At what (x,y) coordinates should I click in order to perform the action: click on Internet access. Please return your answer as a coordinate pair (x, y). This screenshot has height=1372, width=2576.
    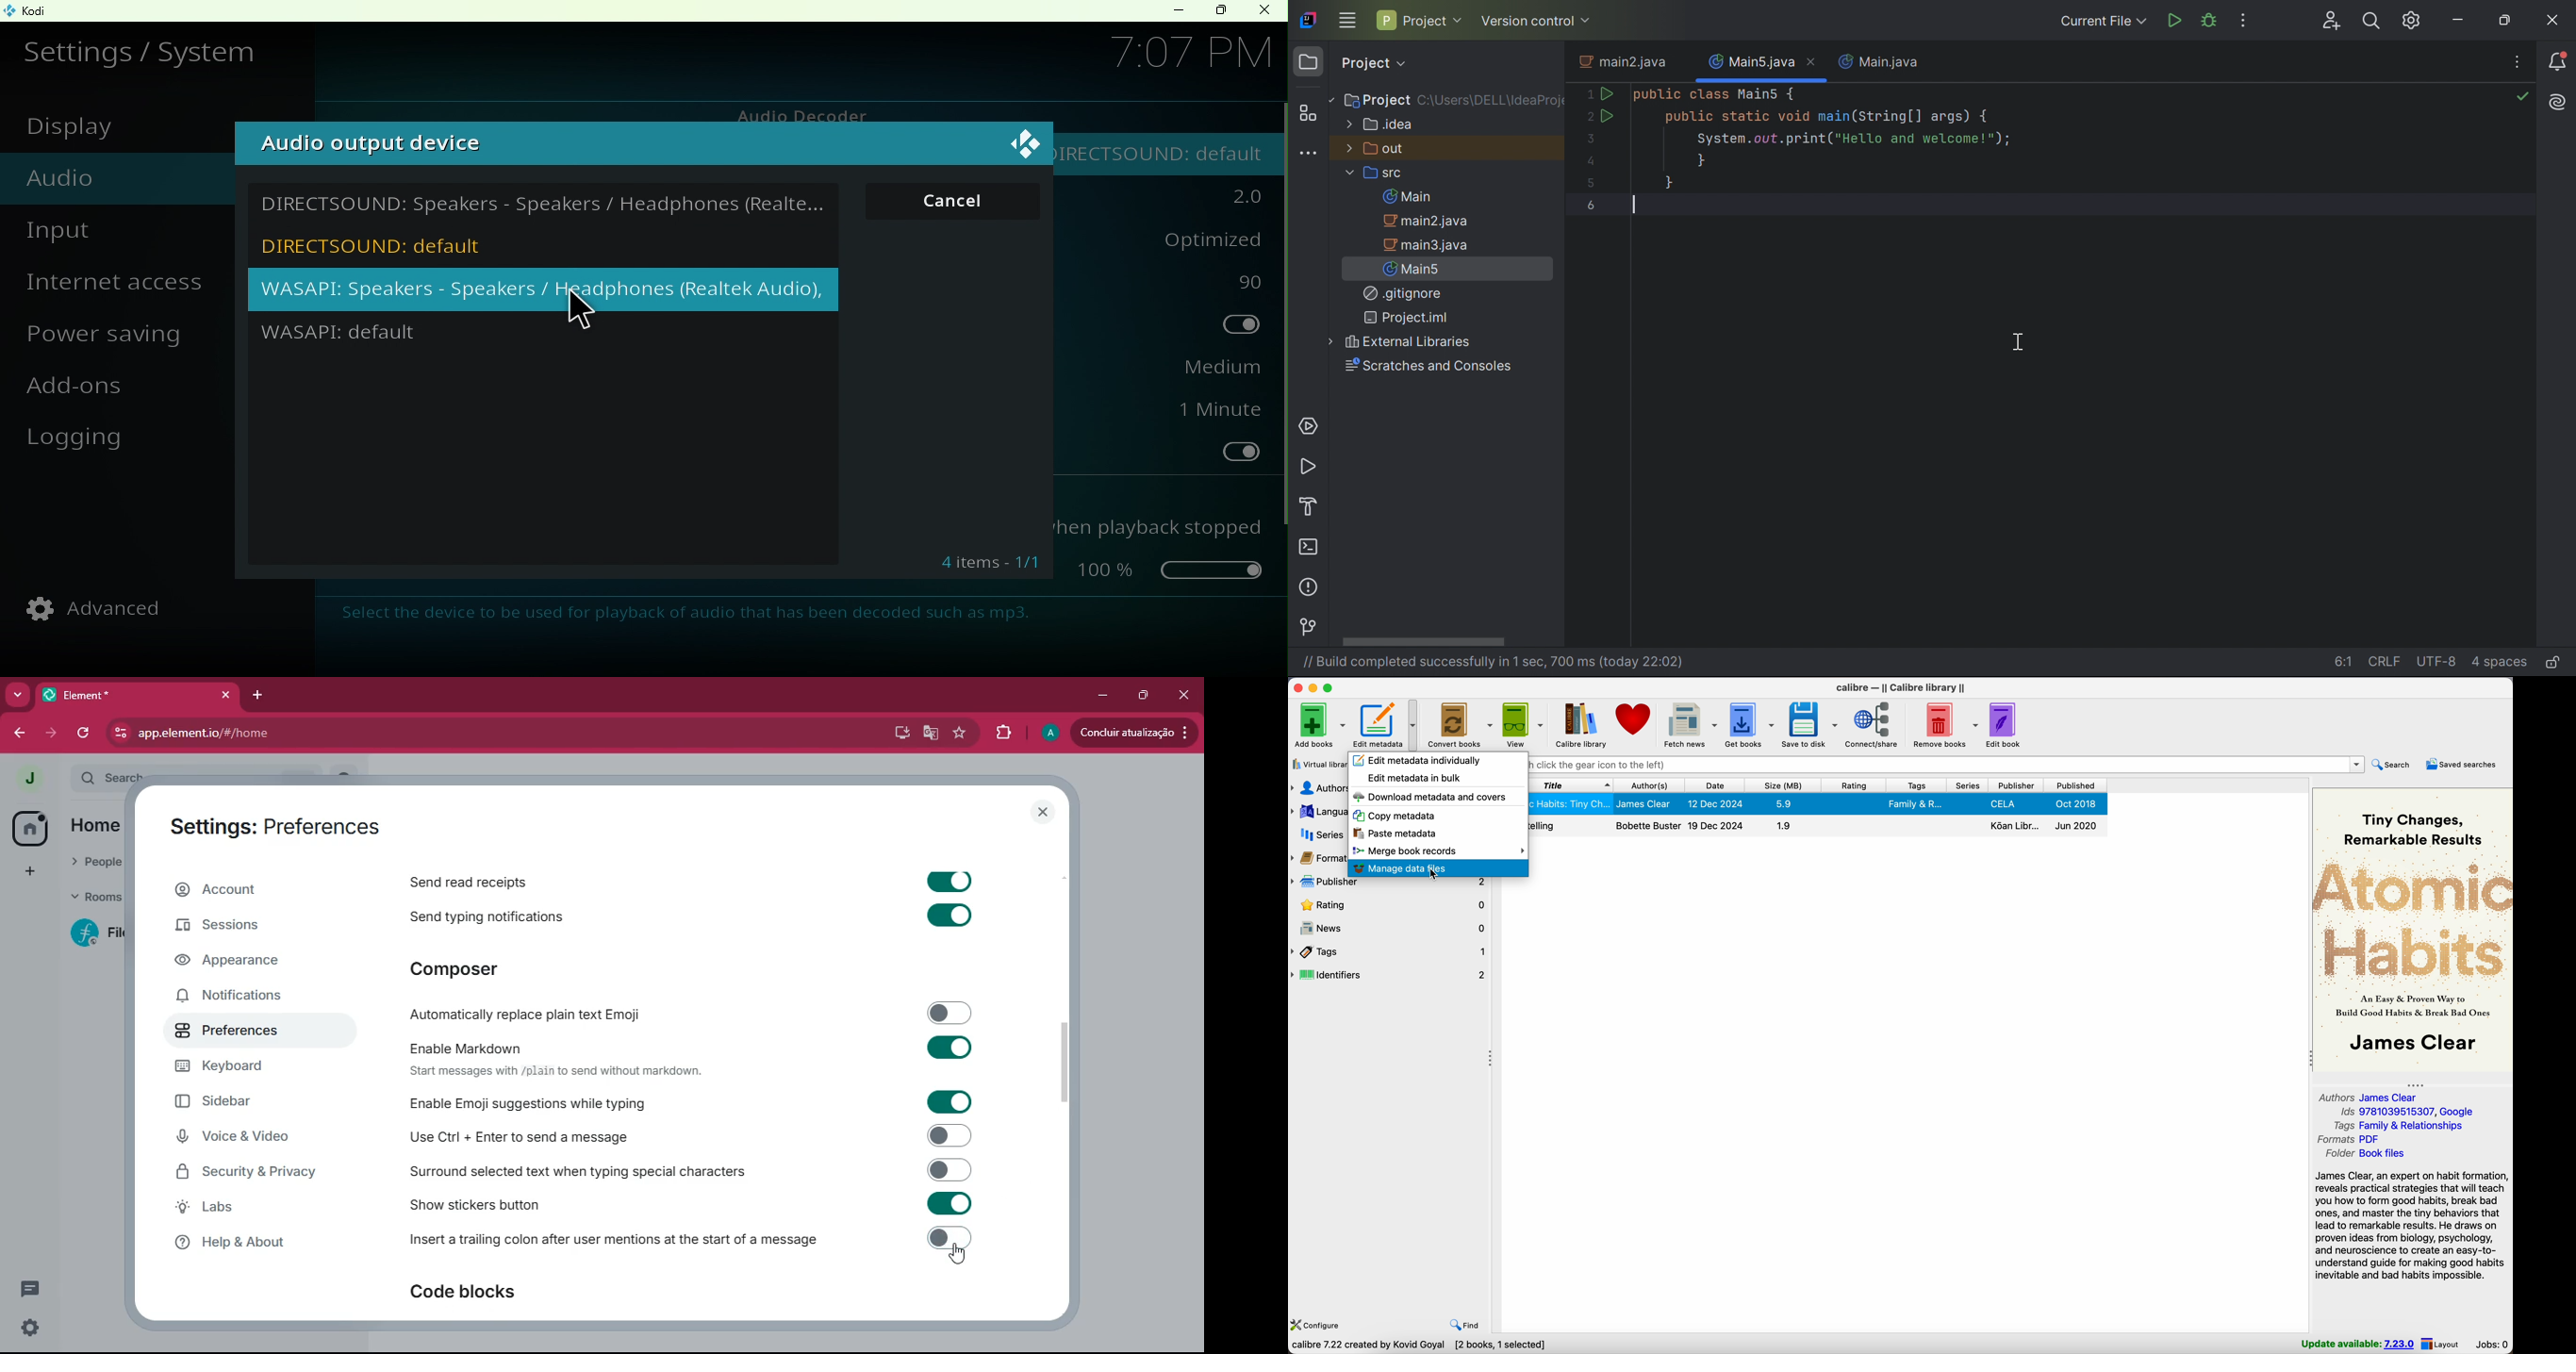
    Looking at the image, I should click on (111, 285).